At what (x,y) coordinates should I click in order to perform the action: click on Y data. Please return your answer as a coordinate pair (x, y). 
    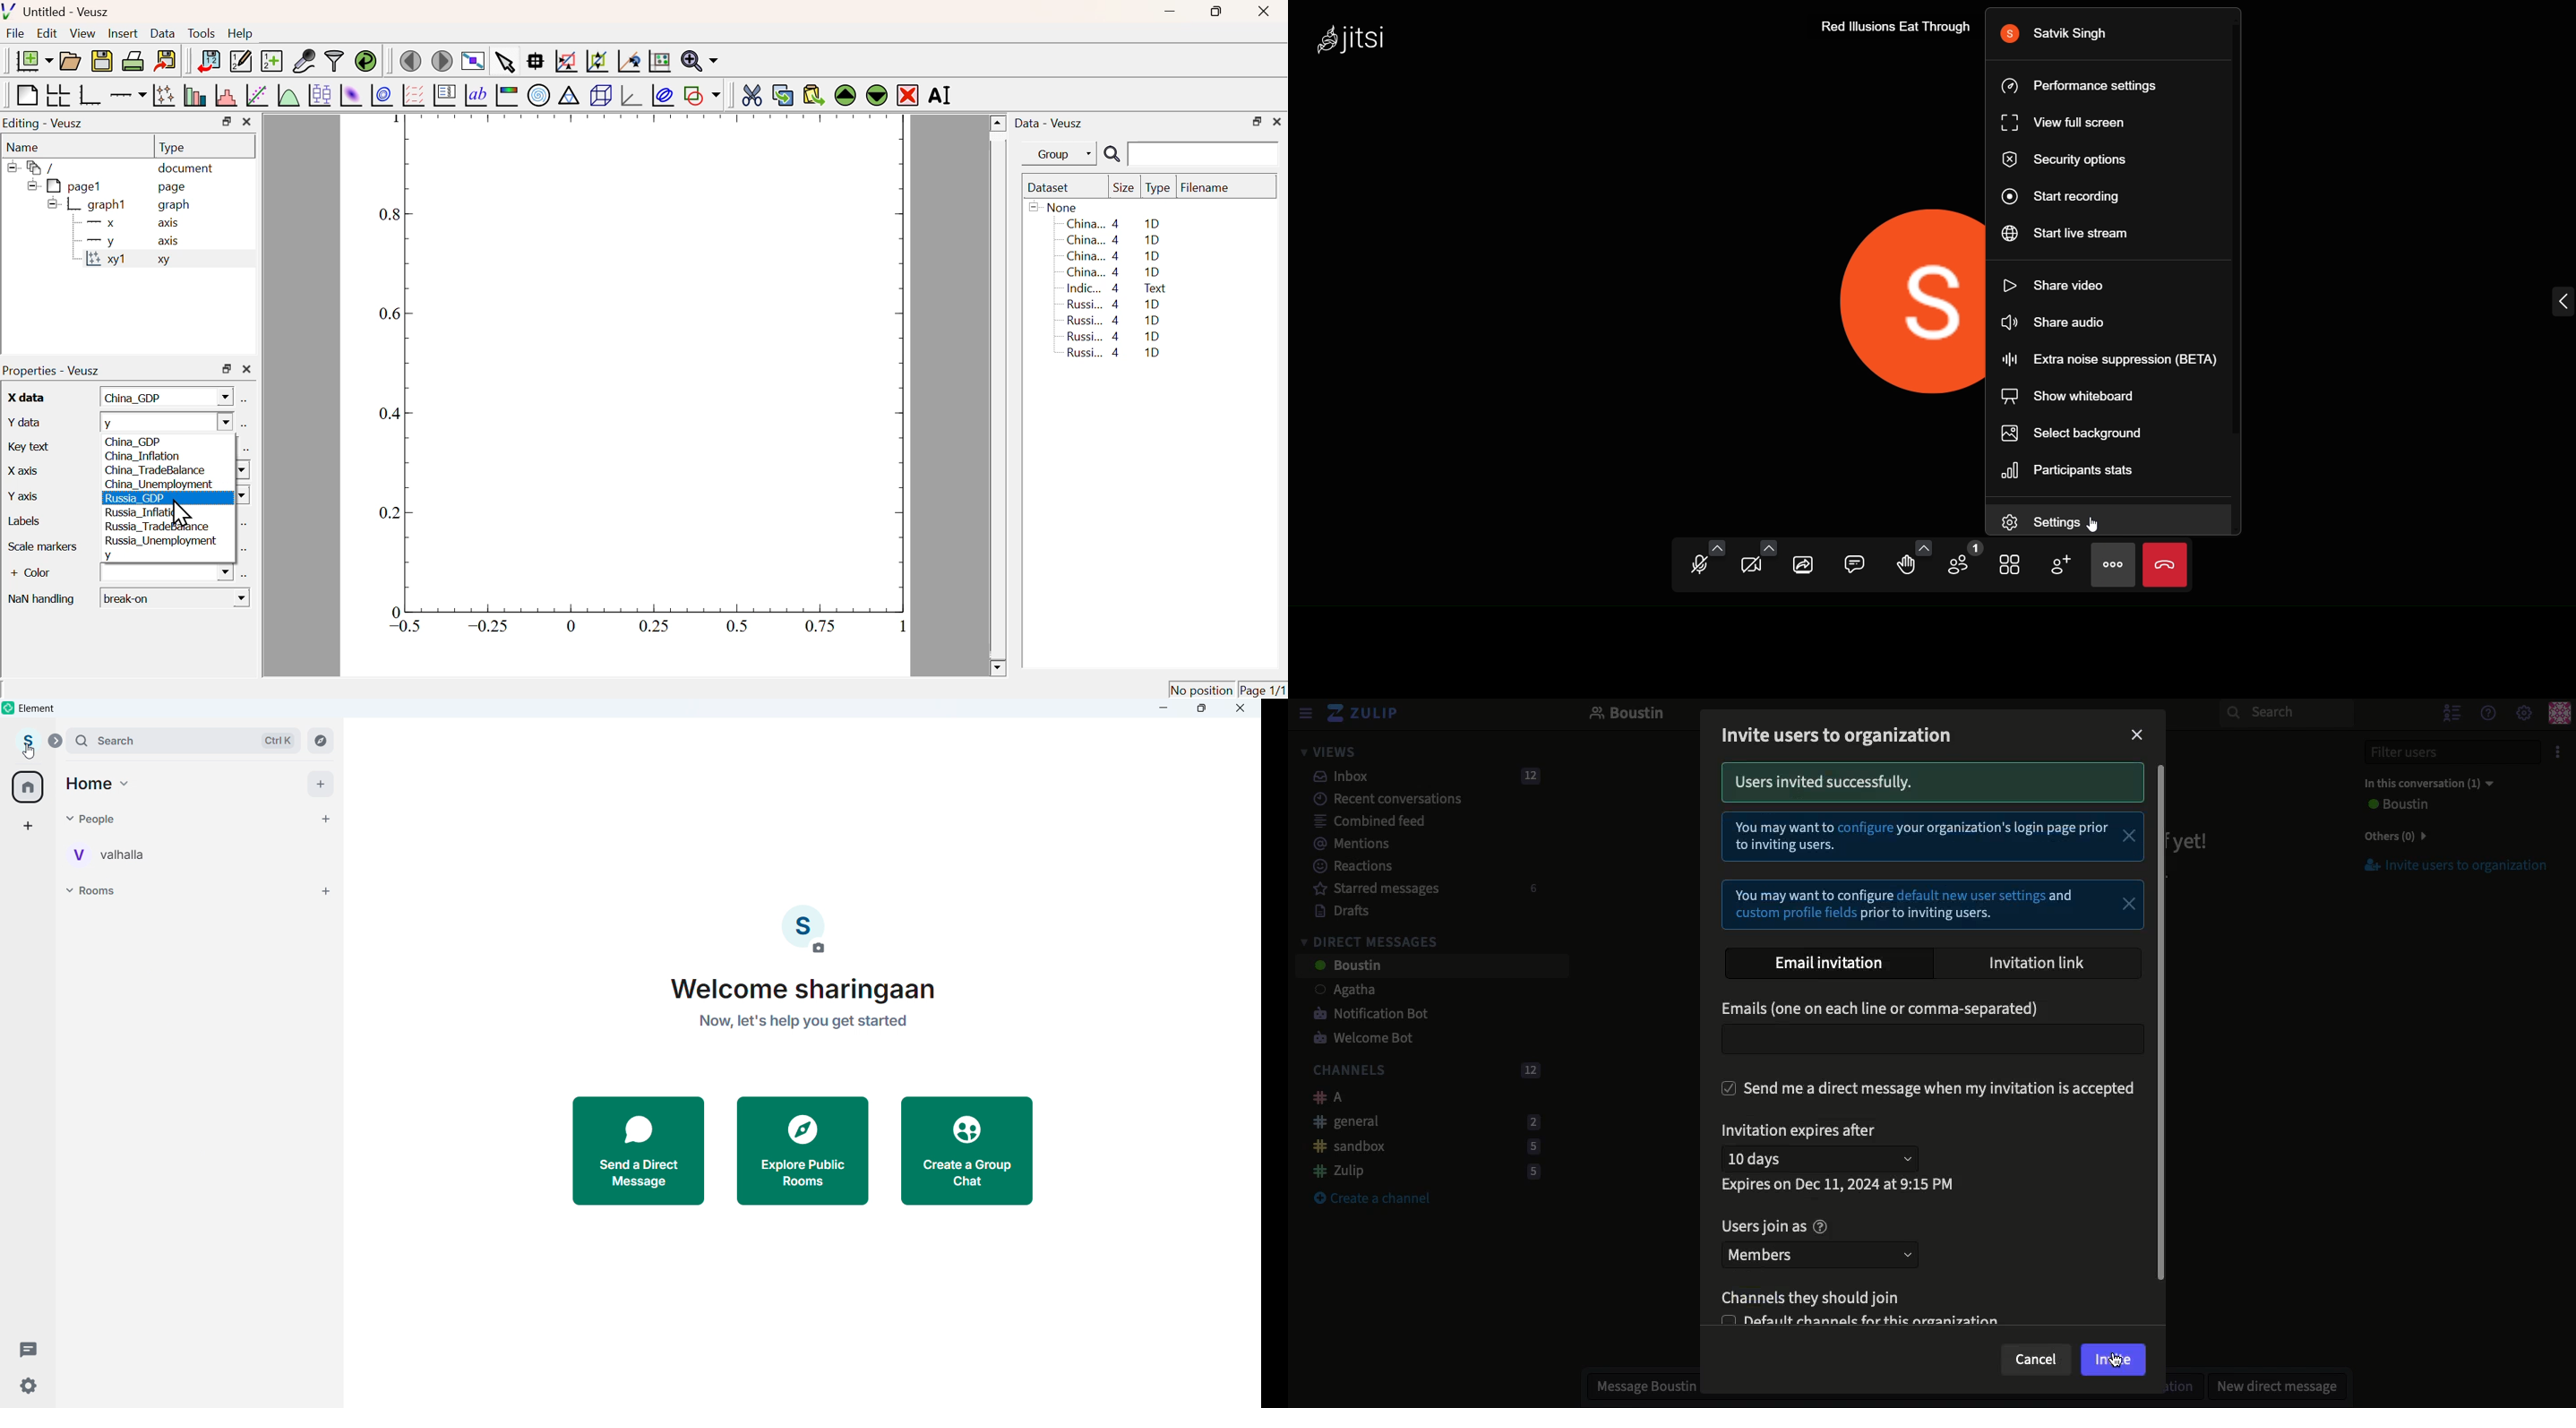
    Looking at the image, I should click on (22, 421).